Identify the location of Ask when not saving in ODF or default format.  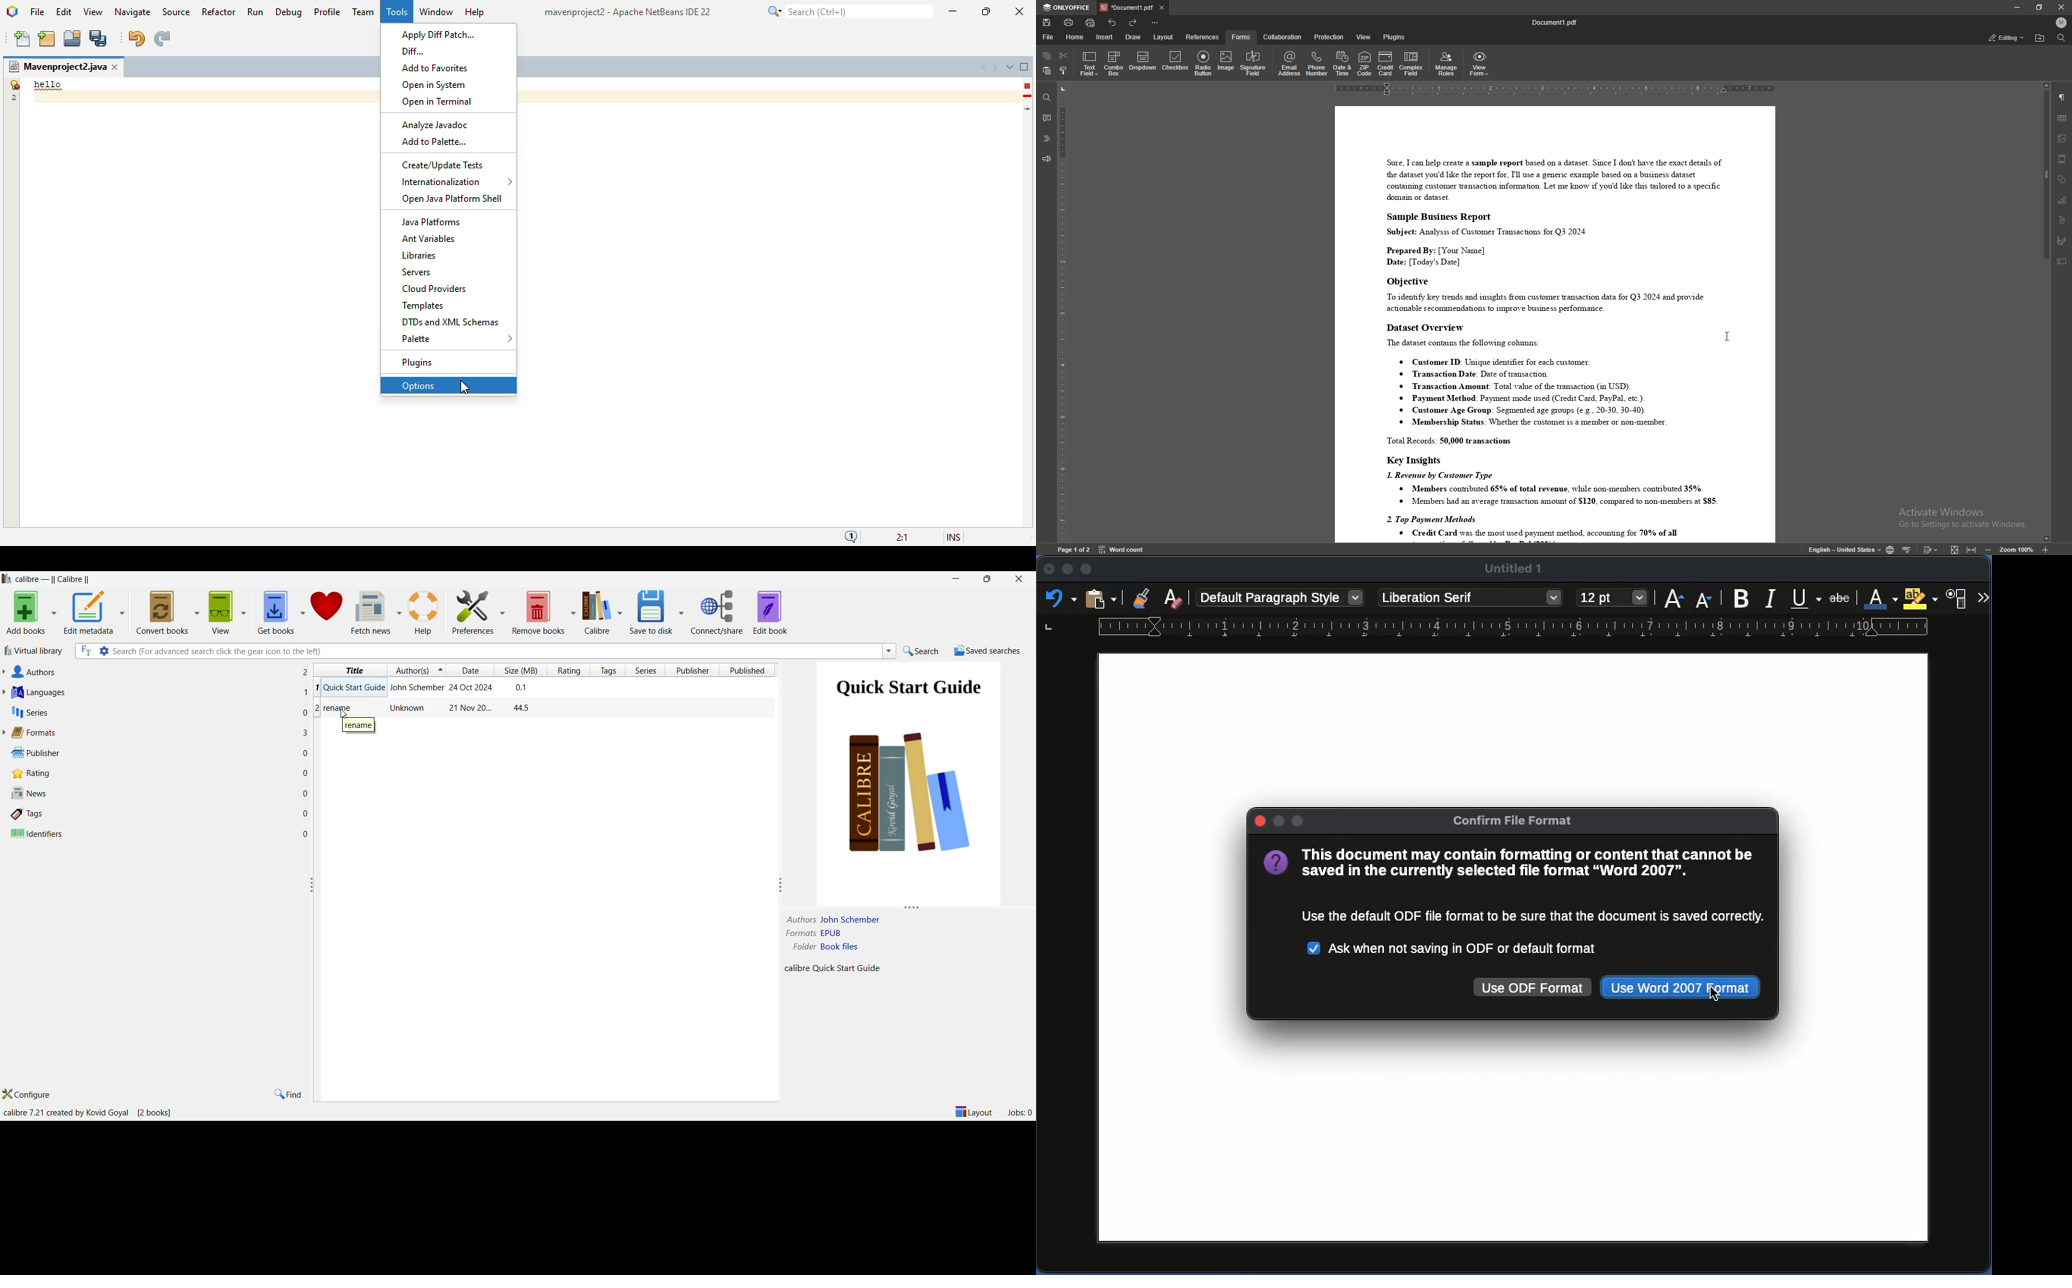
(1455, 946).